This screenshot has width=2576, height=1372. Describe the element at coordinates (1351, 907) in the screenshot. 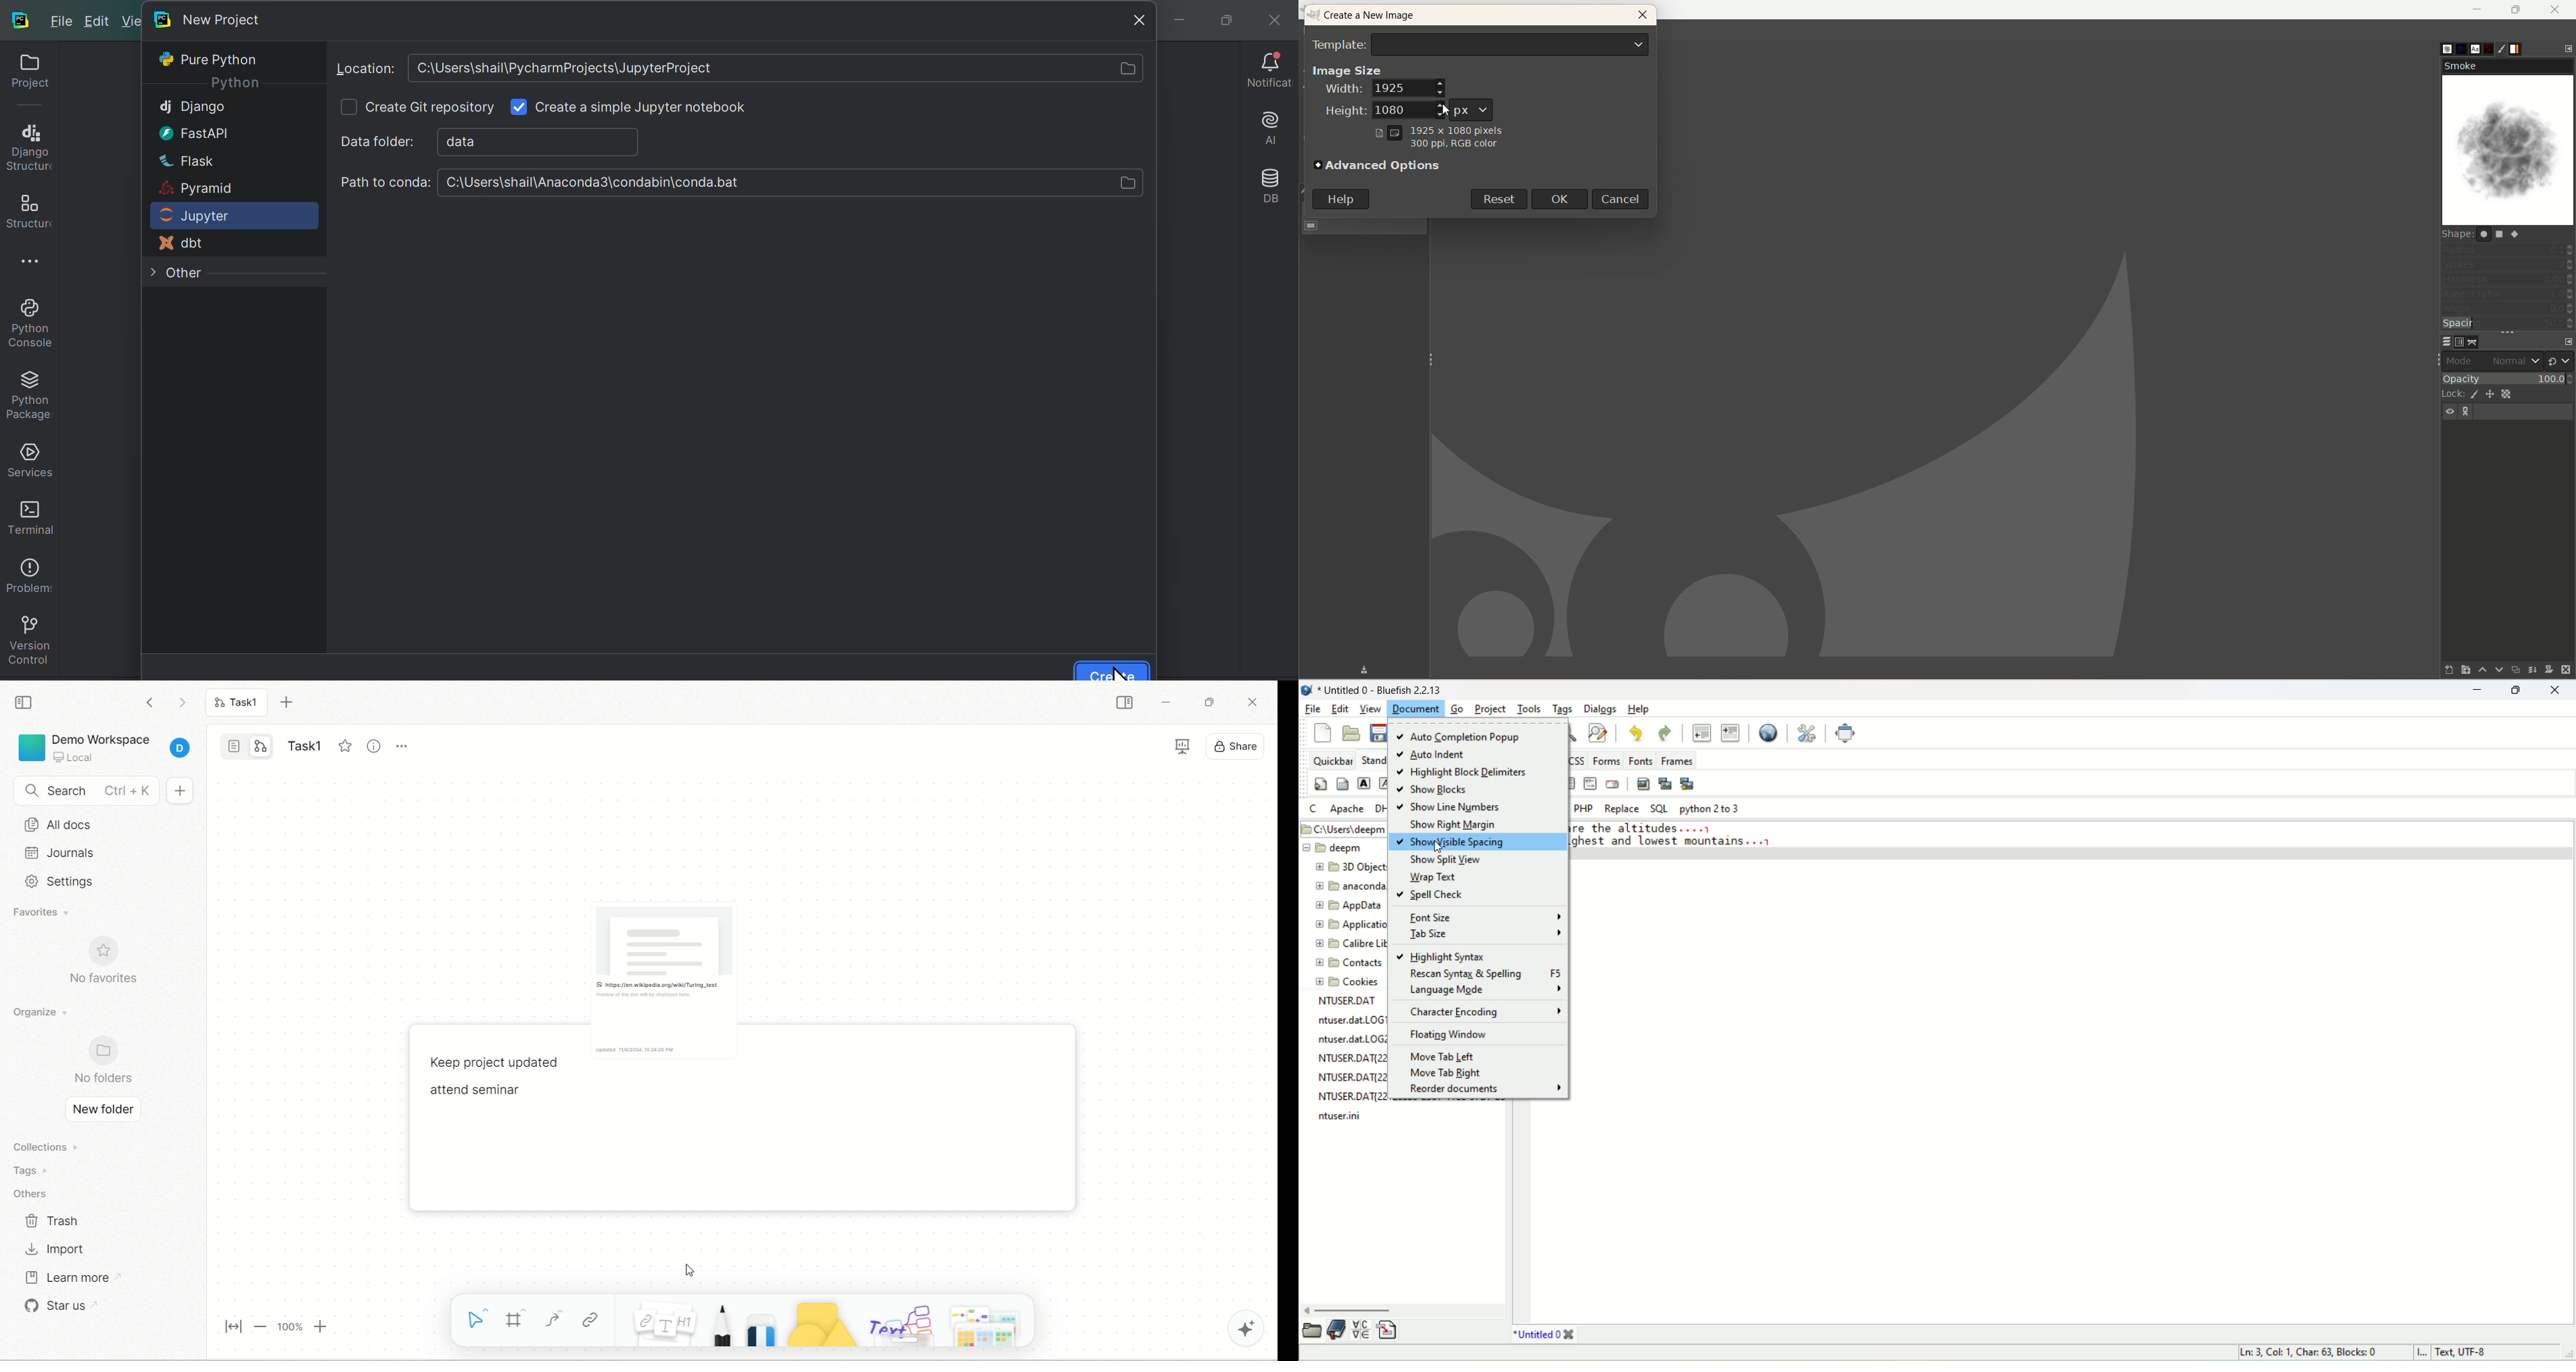

I see `appdata` at that location.